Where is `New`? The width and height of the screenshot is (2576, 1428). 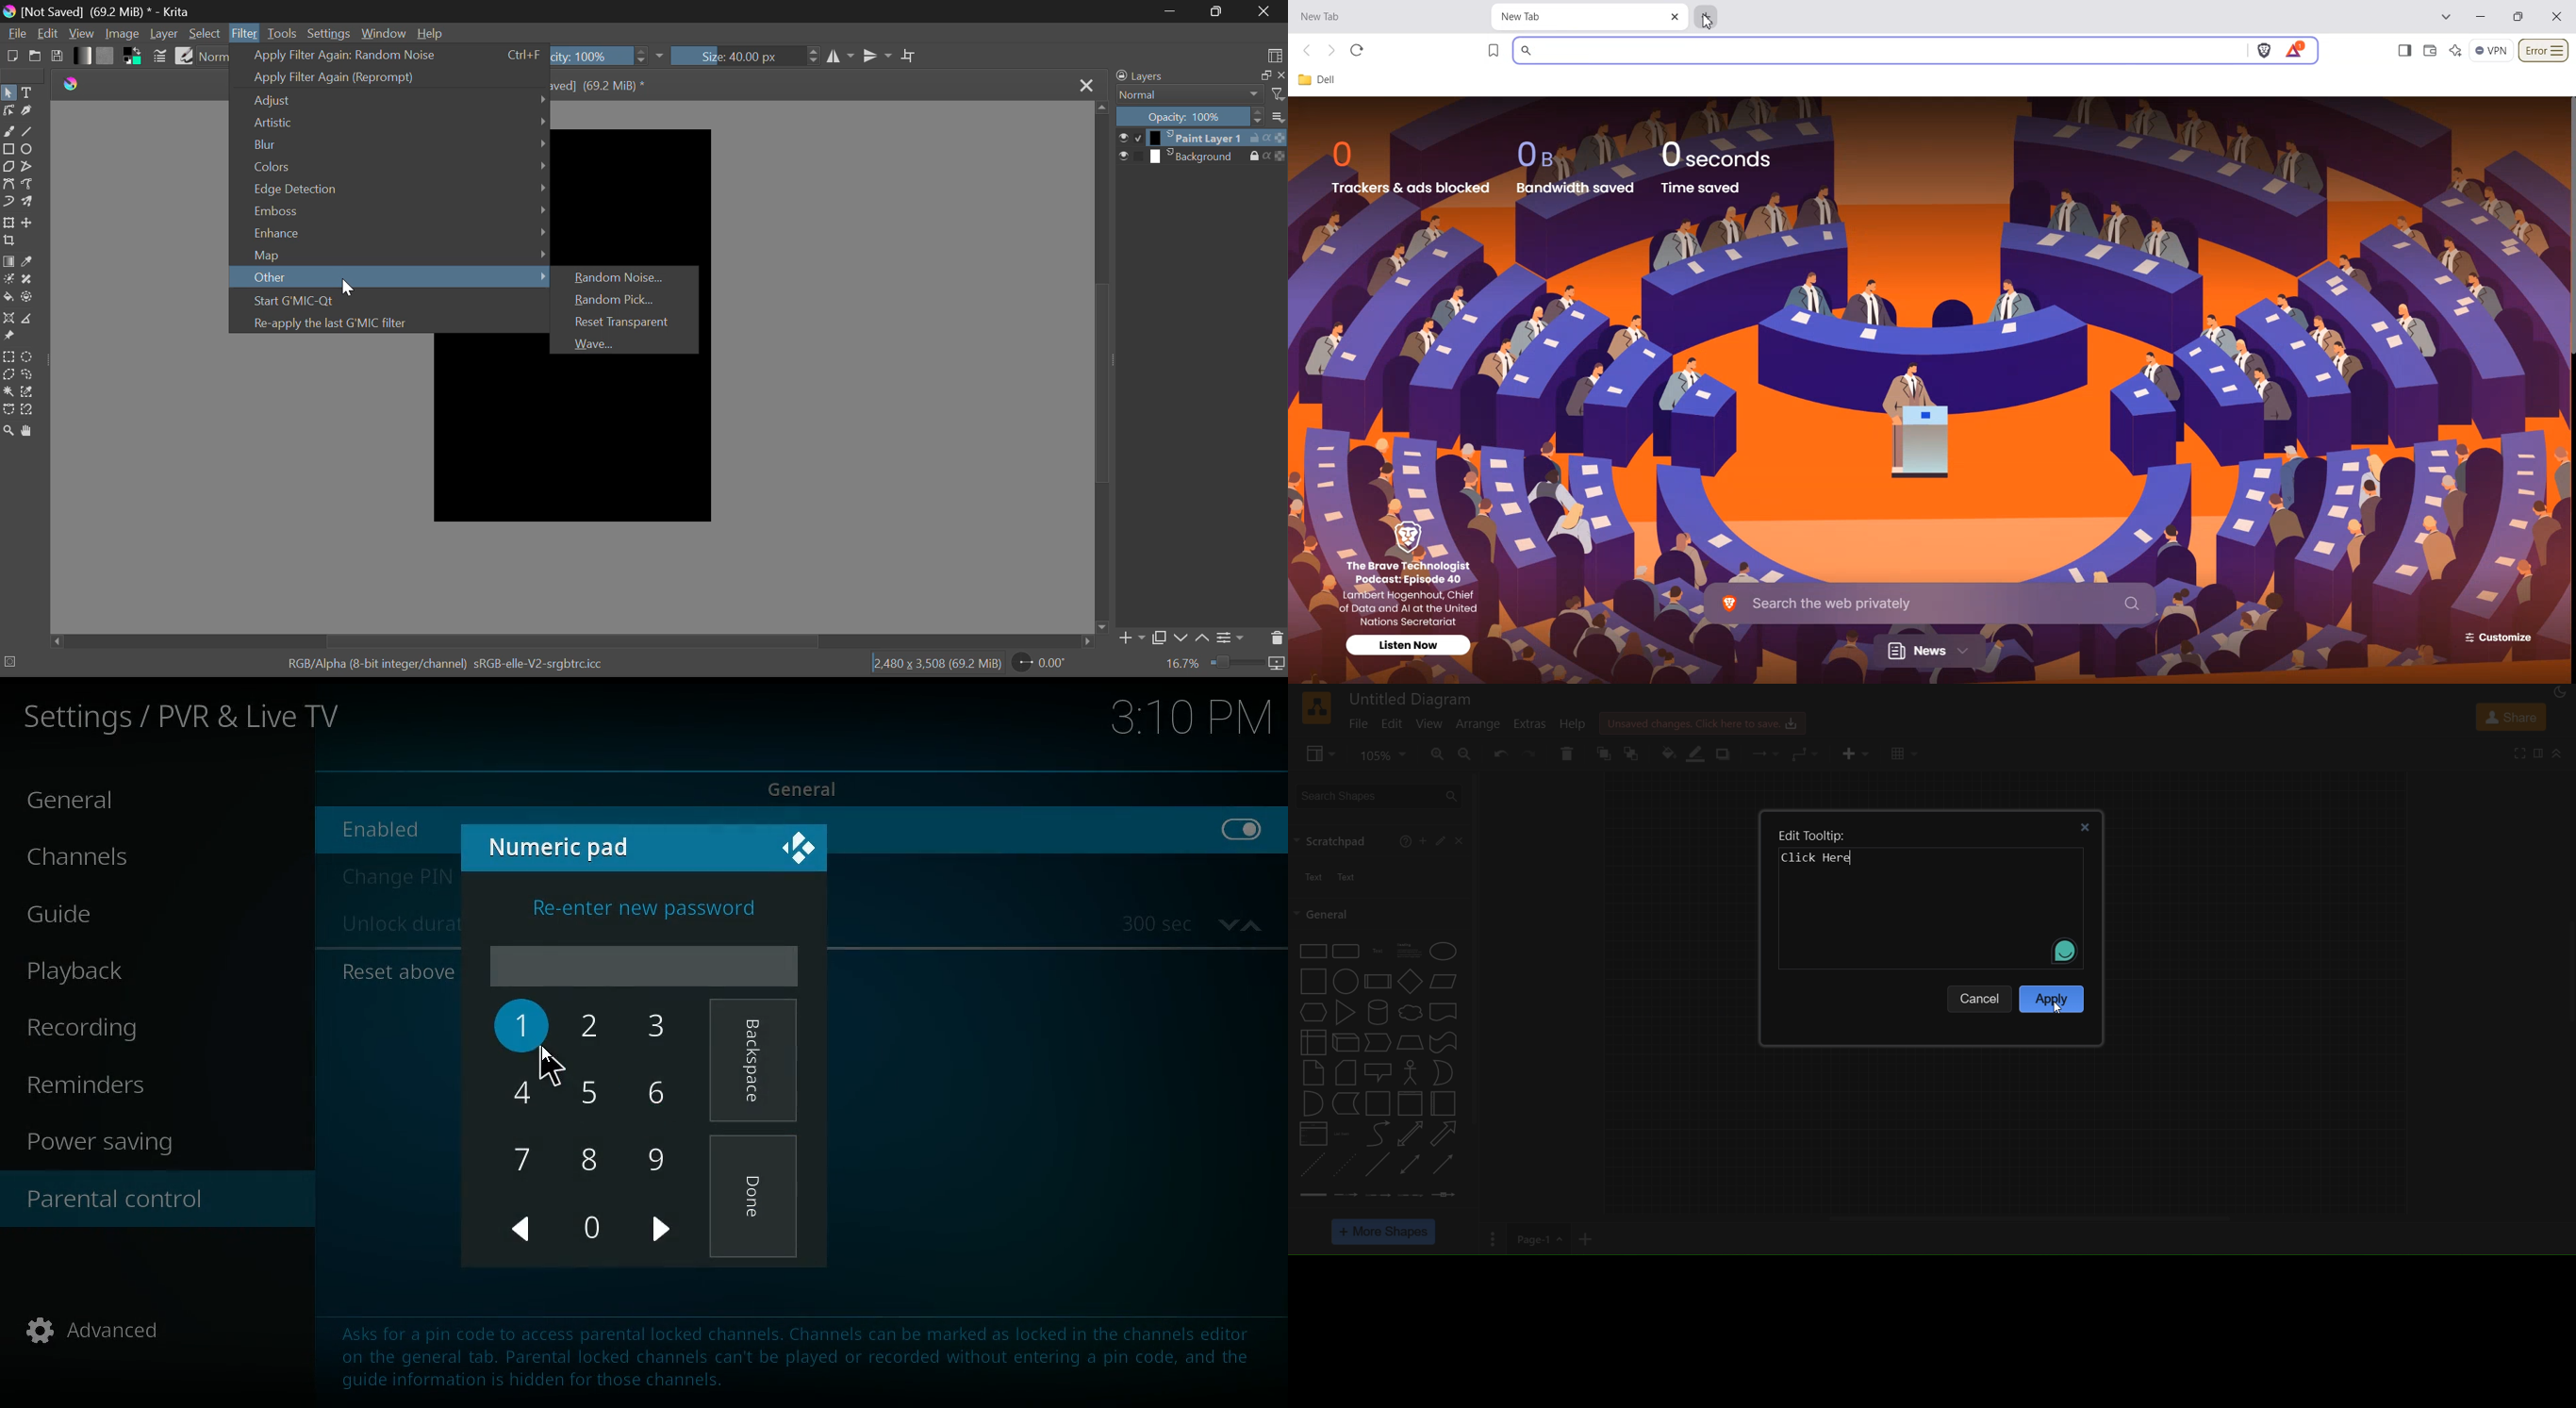 New is located at coordinates (11, 56).